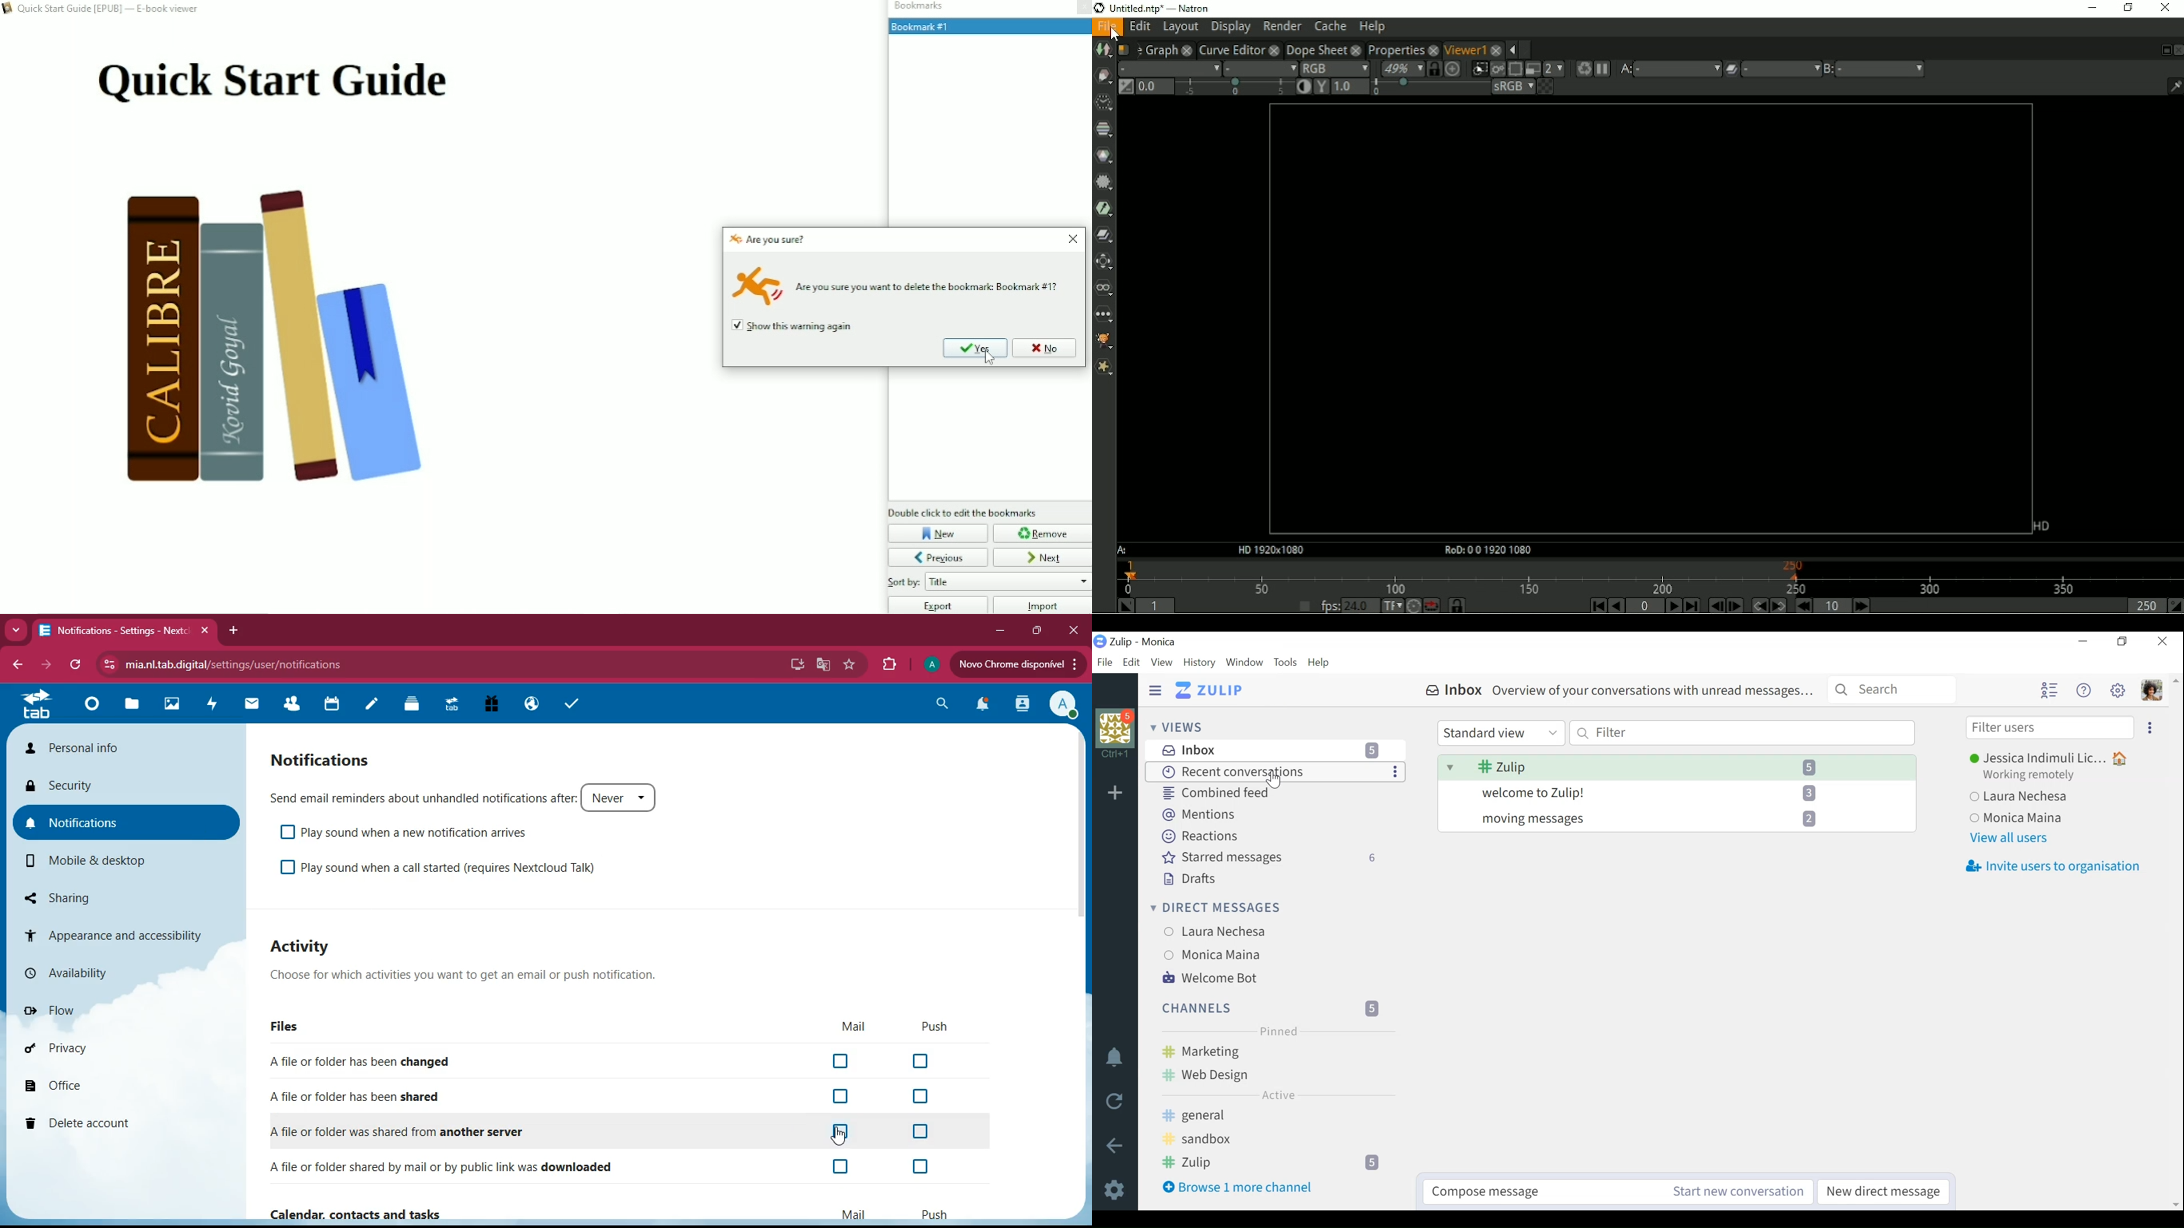  I want to click on New, so click(938, 533).